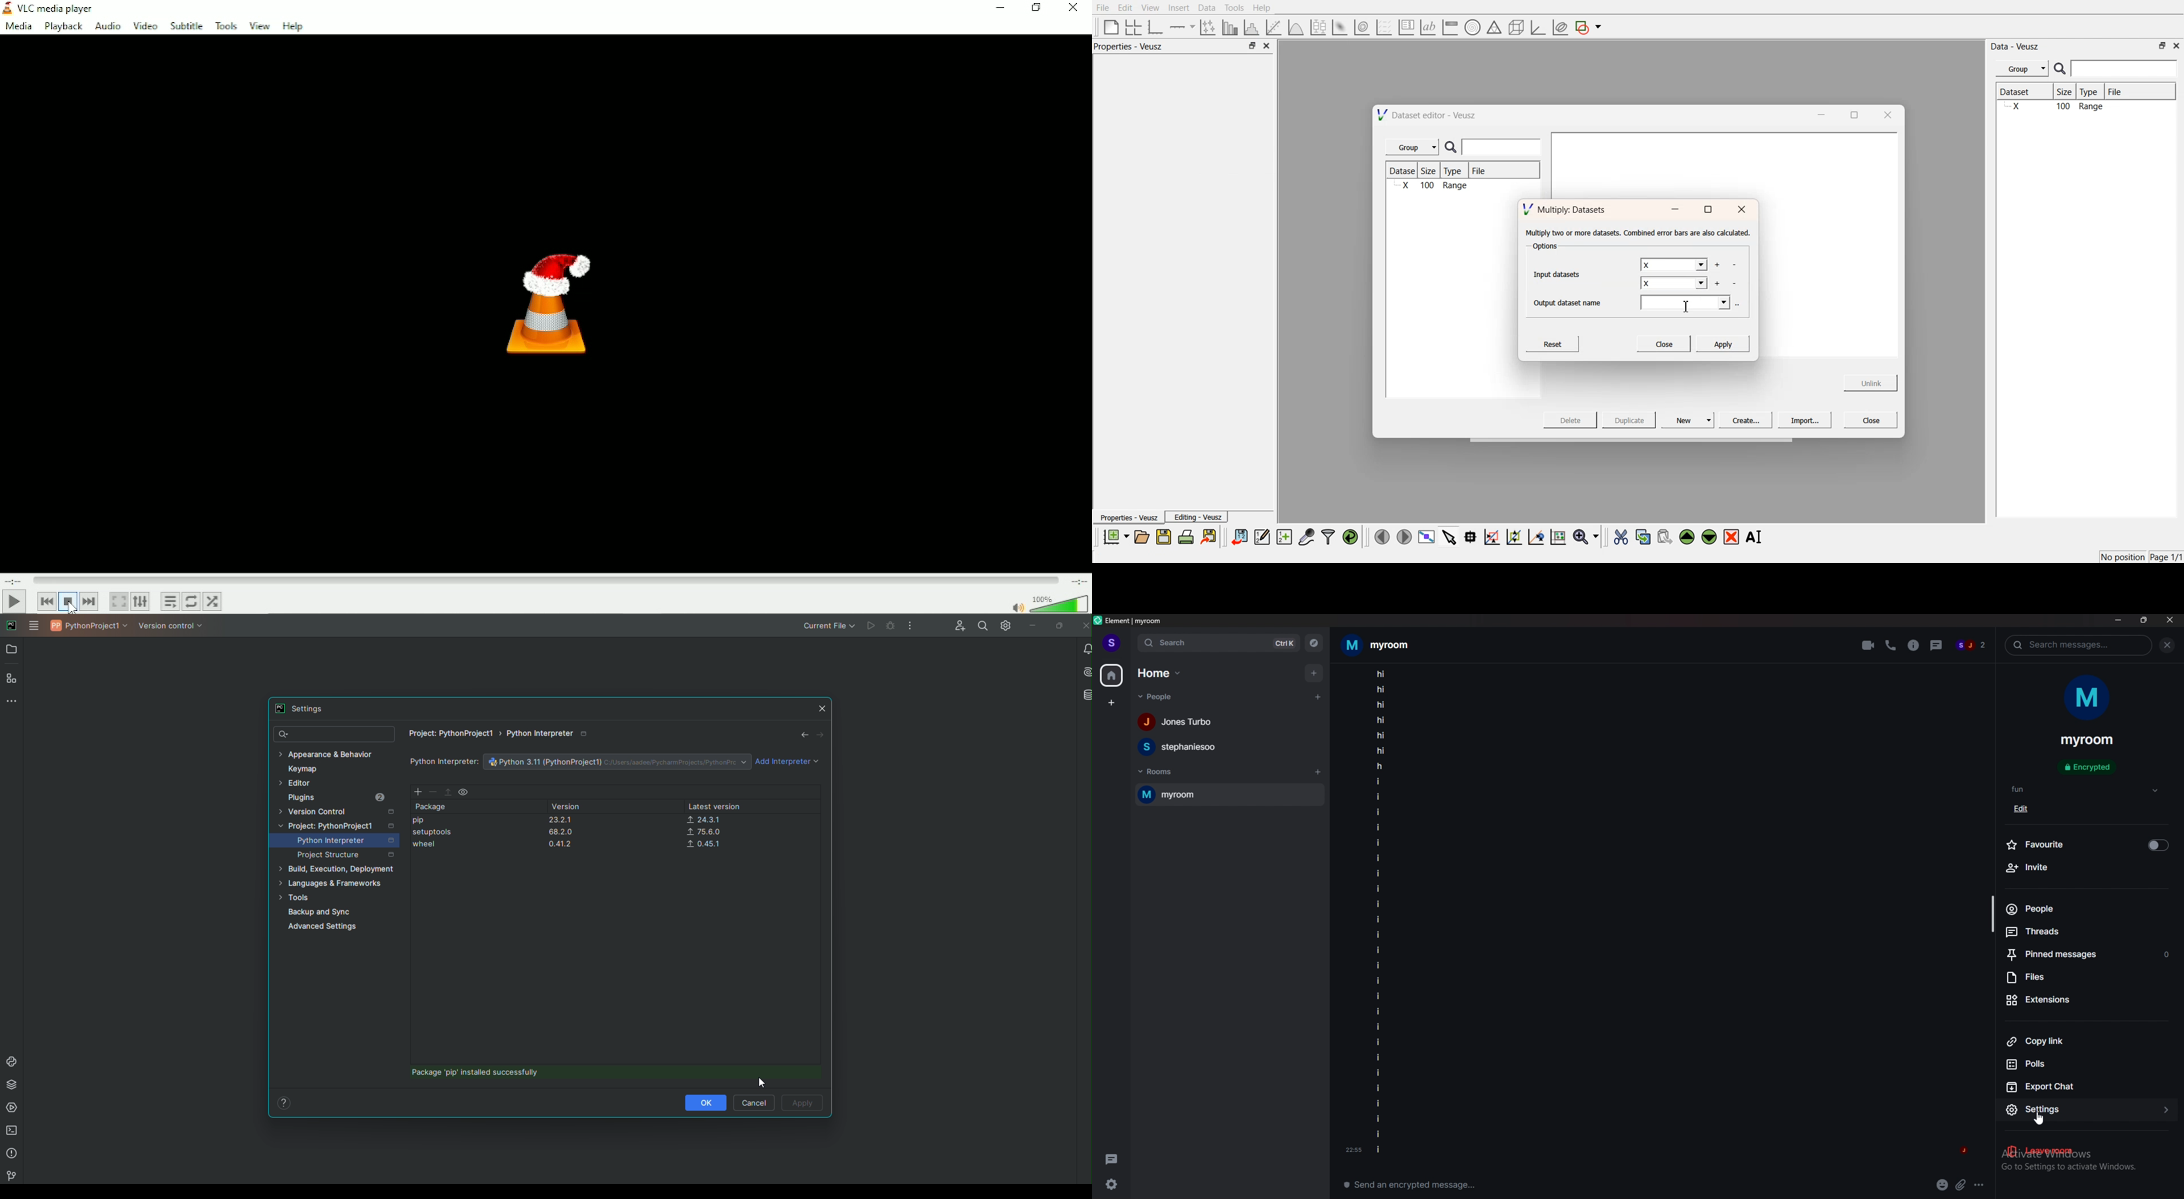 The image size is (2184, 1204). What do you see at coordinates (1103, 8) in the screenshot?
I see `File` at bounding box center [1103, 8].